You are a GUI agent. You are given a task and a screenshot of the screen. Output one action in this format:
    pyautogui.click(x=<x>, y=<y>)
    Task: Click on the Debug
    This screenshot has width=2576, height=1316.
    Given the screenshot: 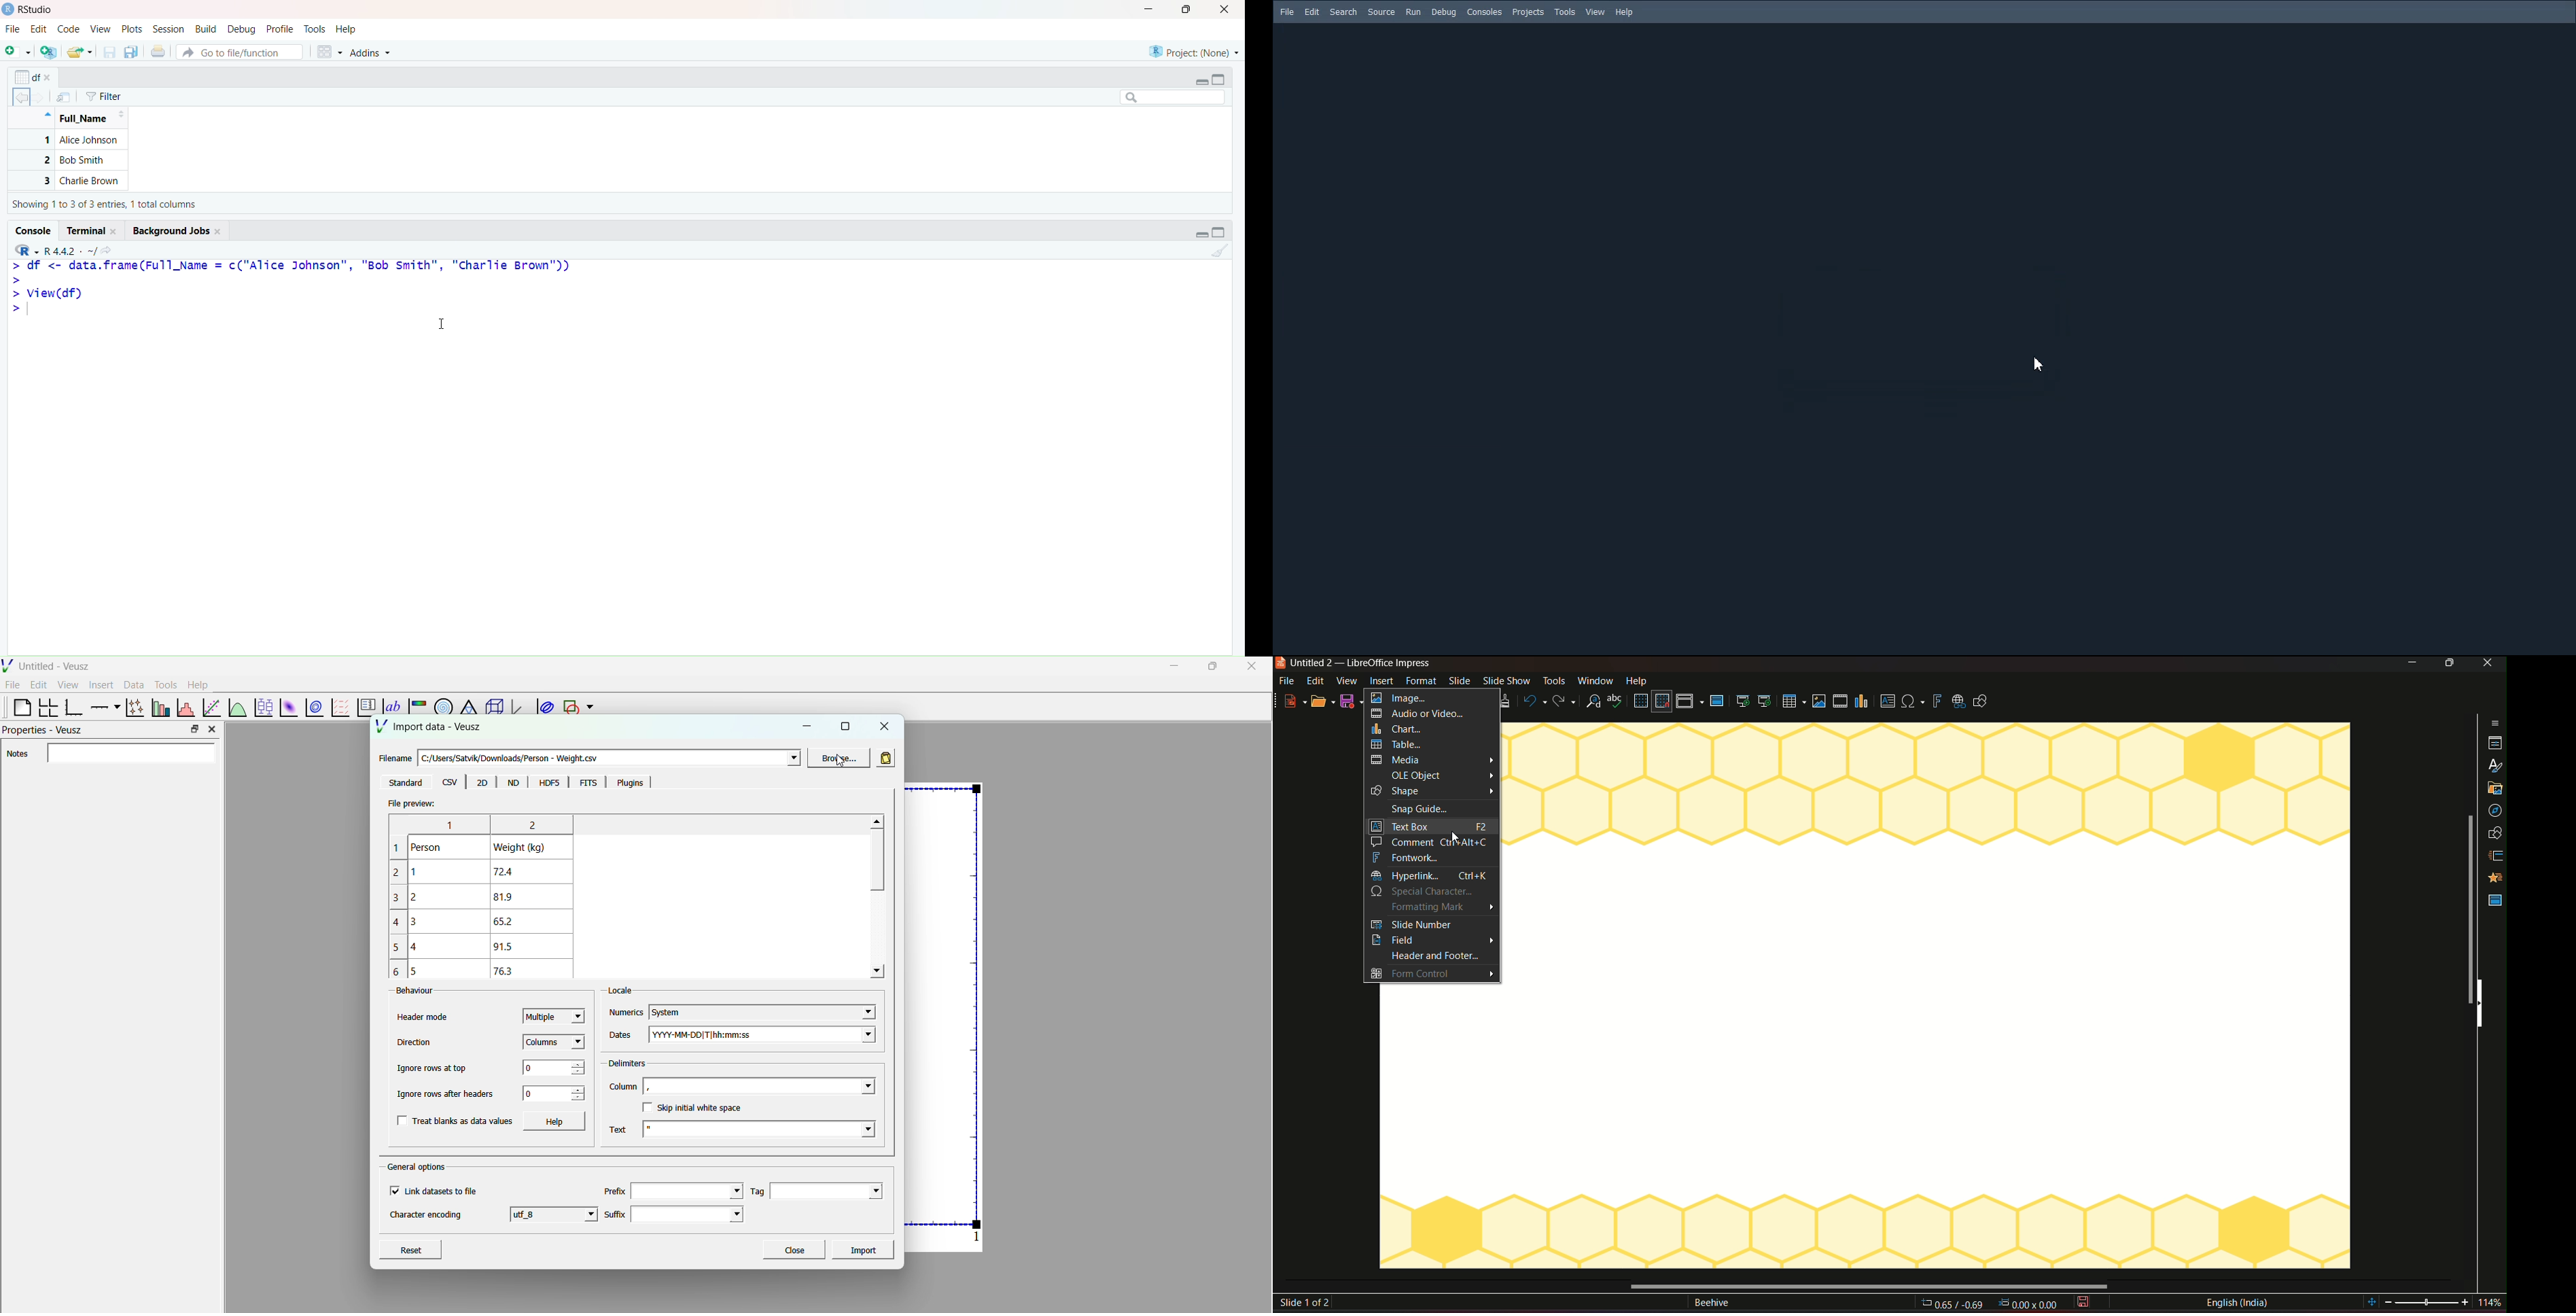 What is the action you would take?
    pyautogui.click(x=241, y=29)
    